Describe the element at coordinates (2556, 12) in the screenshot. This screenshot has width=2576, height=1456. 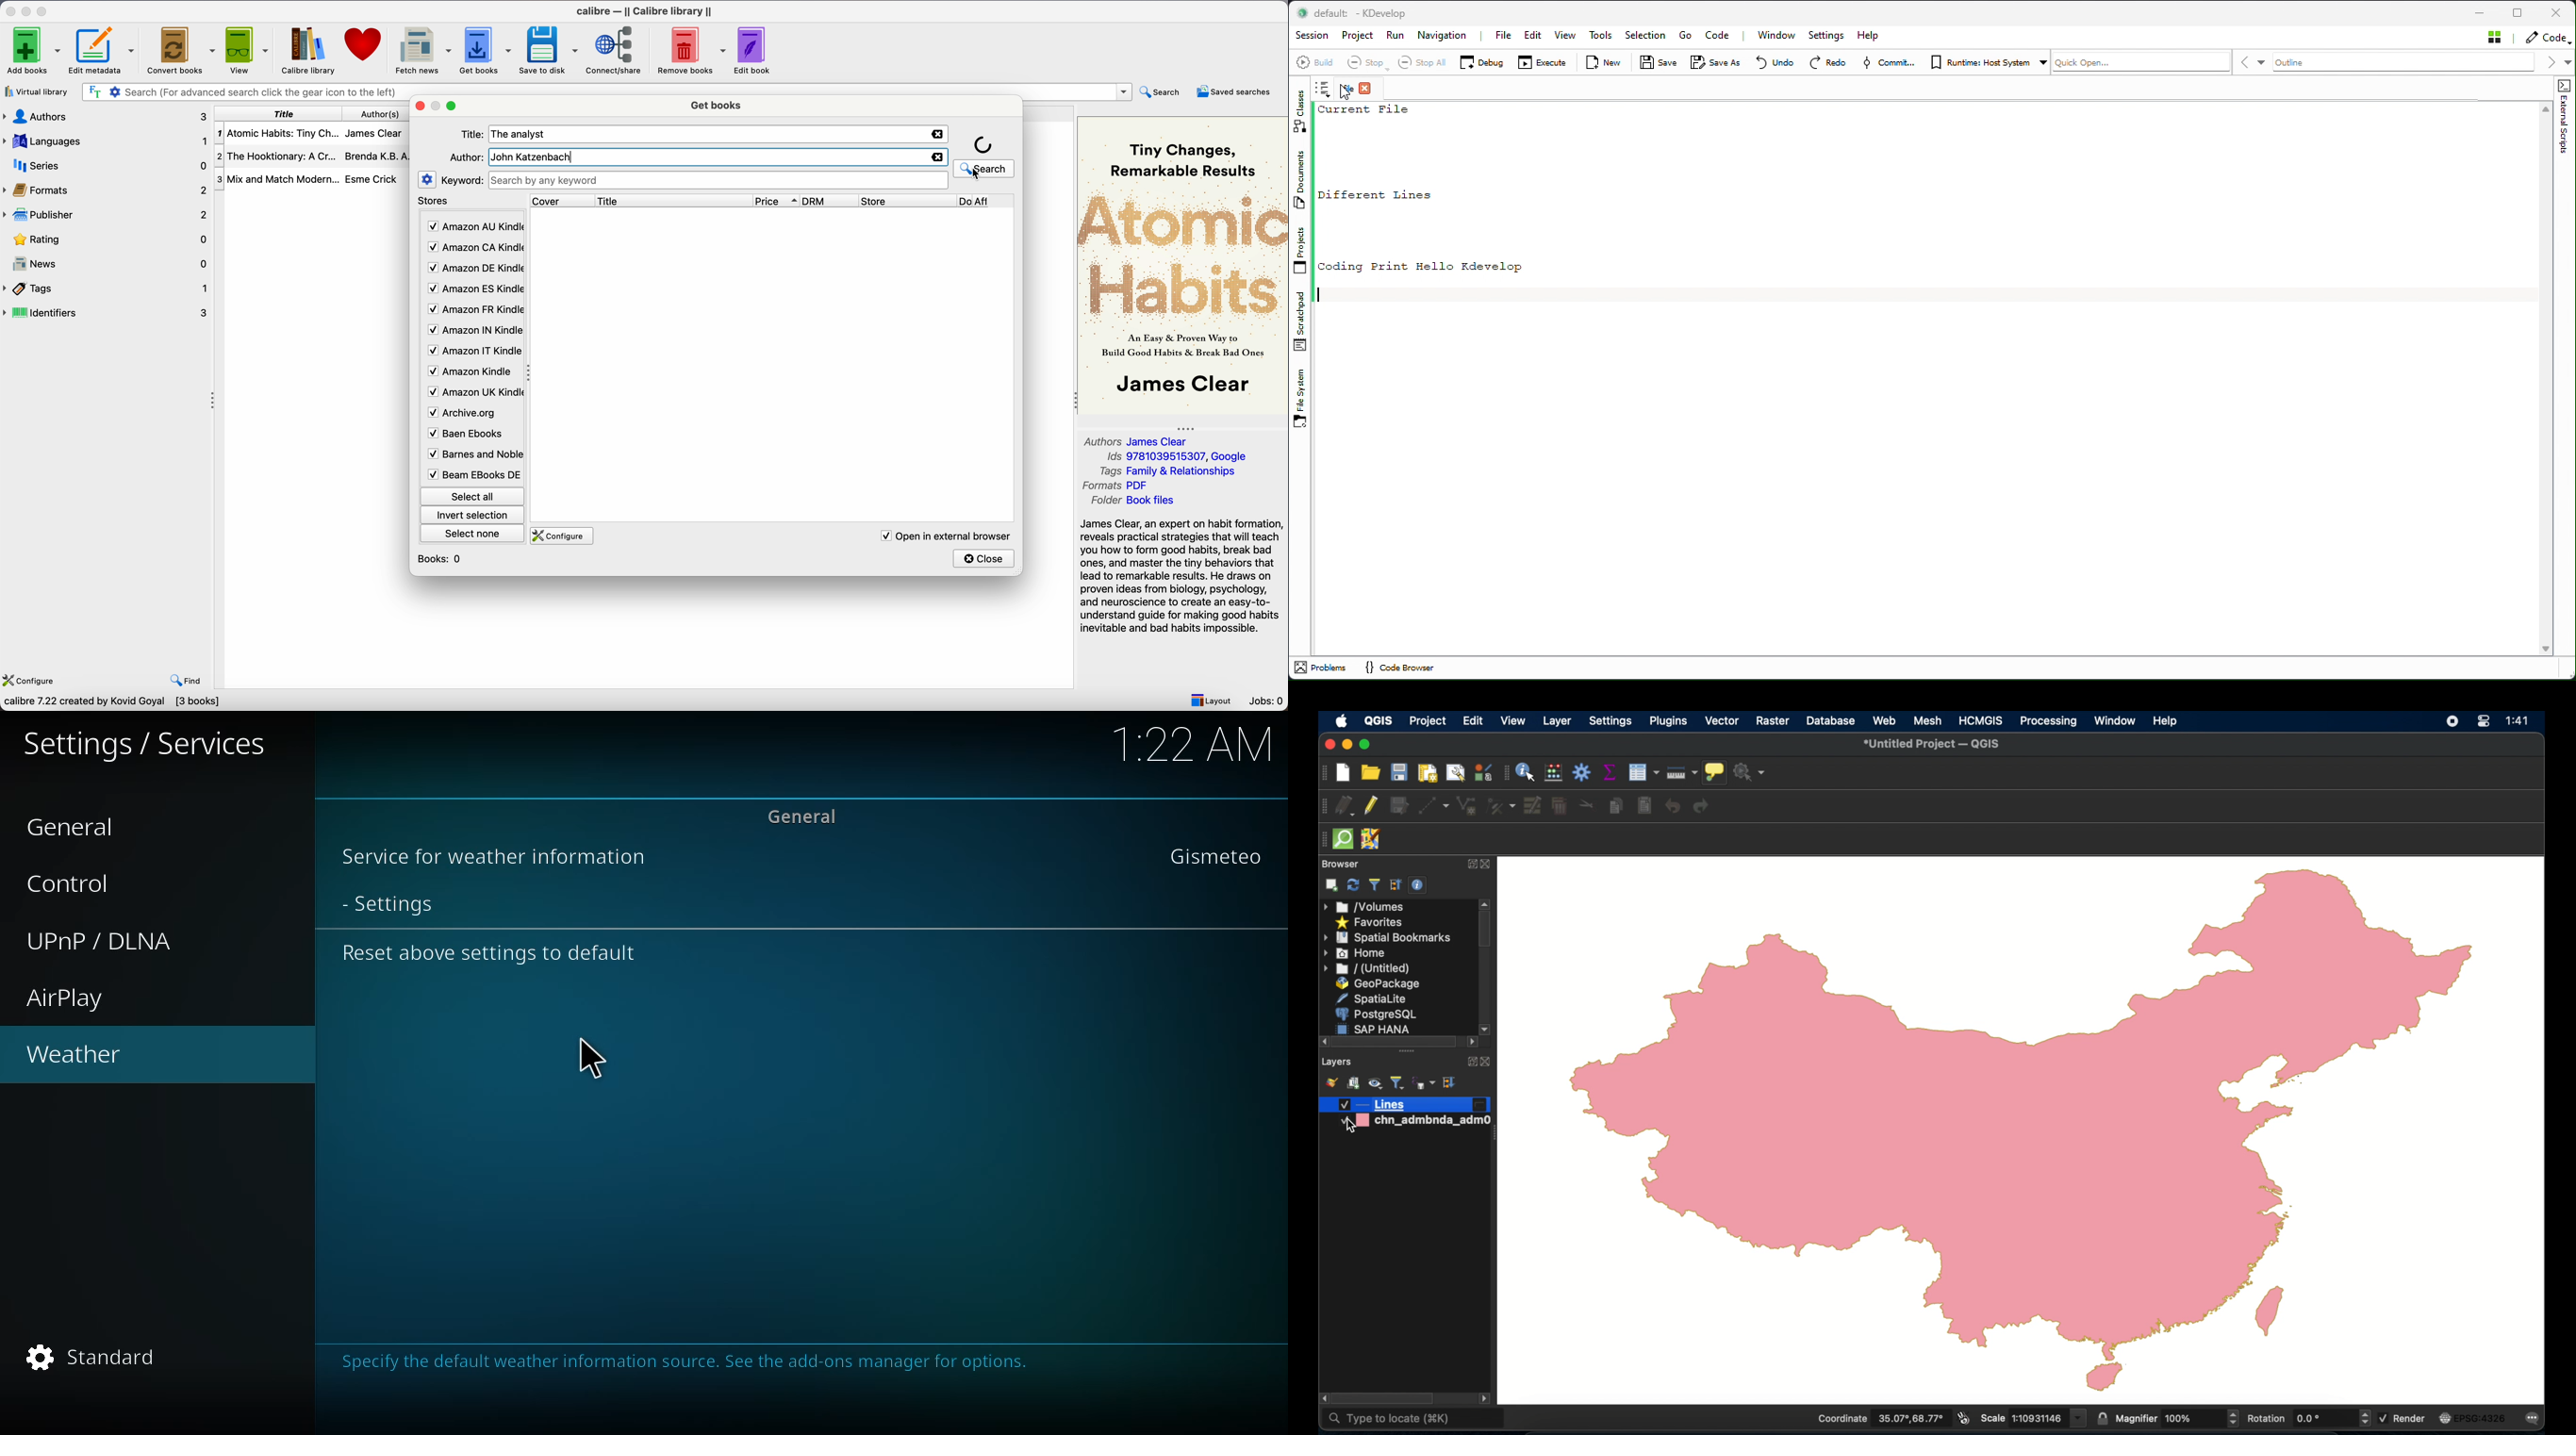
I see `Close` at that location.